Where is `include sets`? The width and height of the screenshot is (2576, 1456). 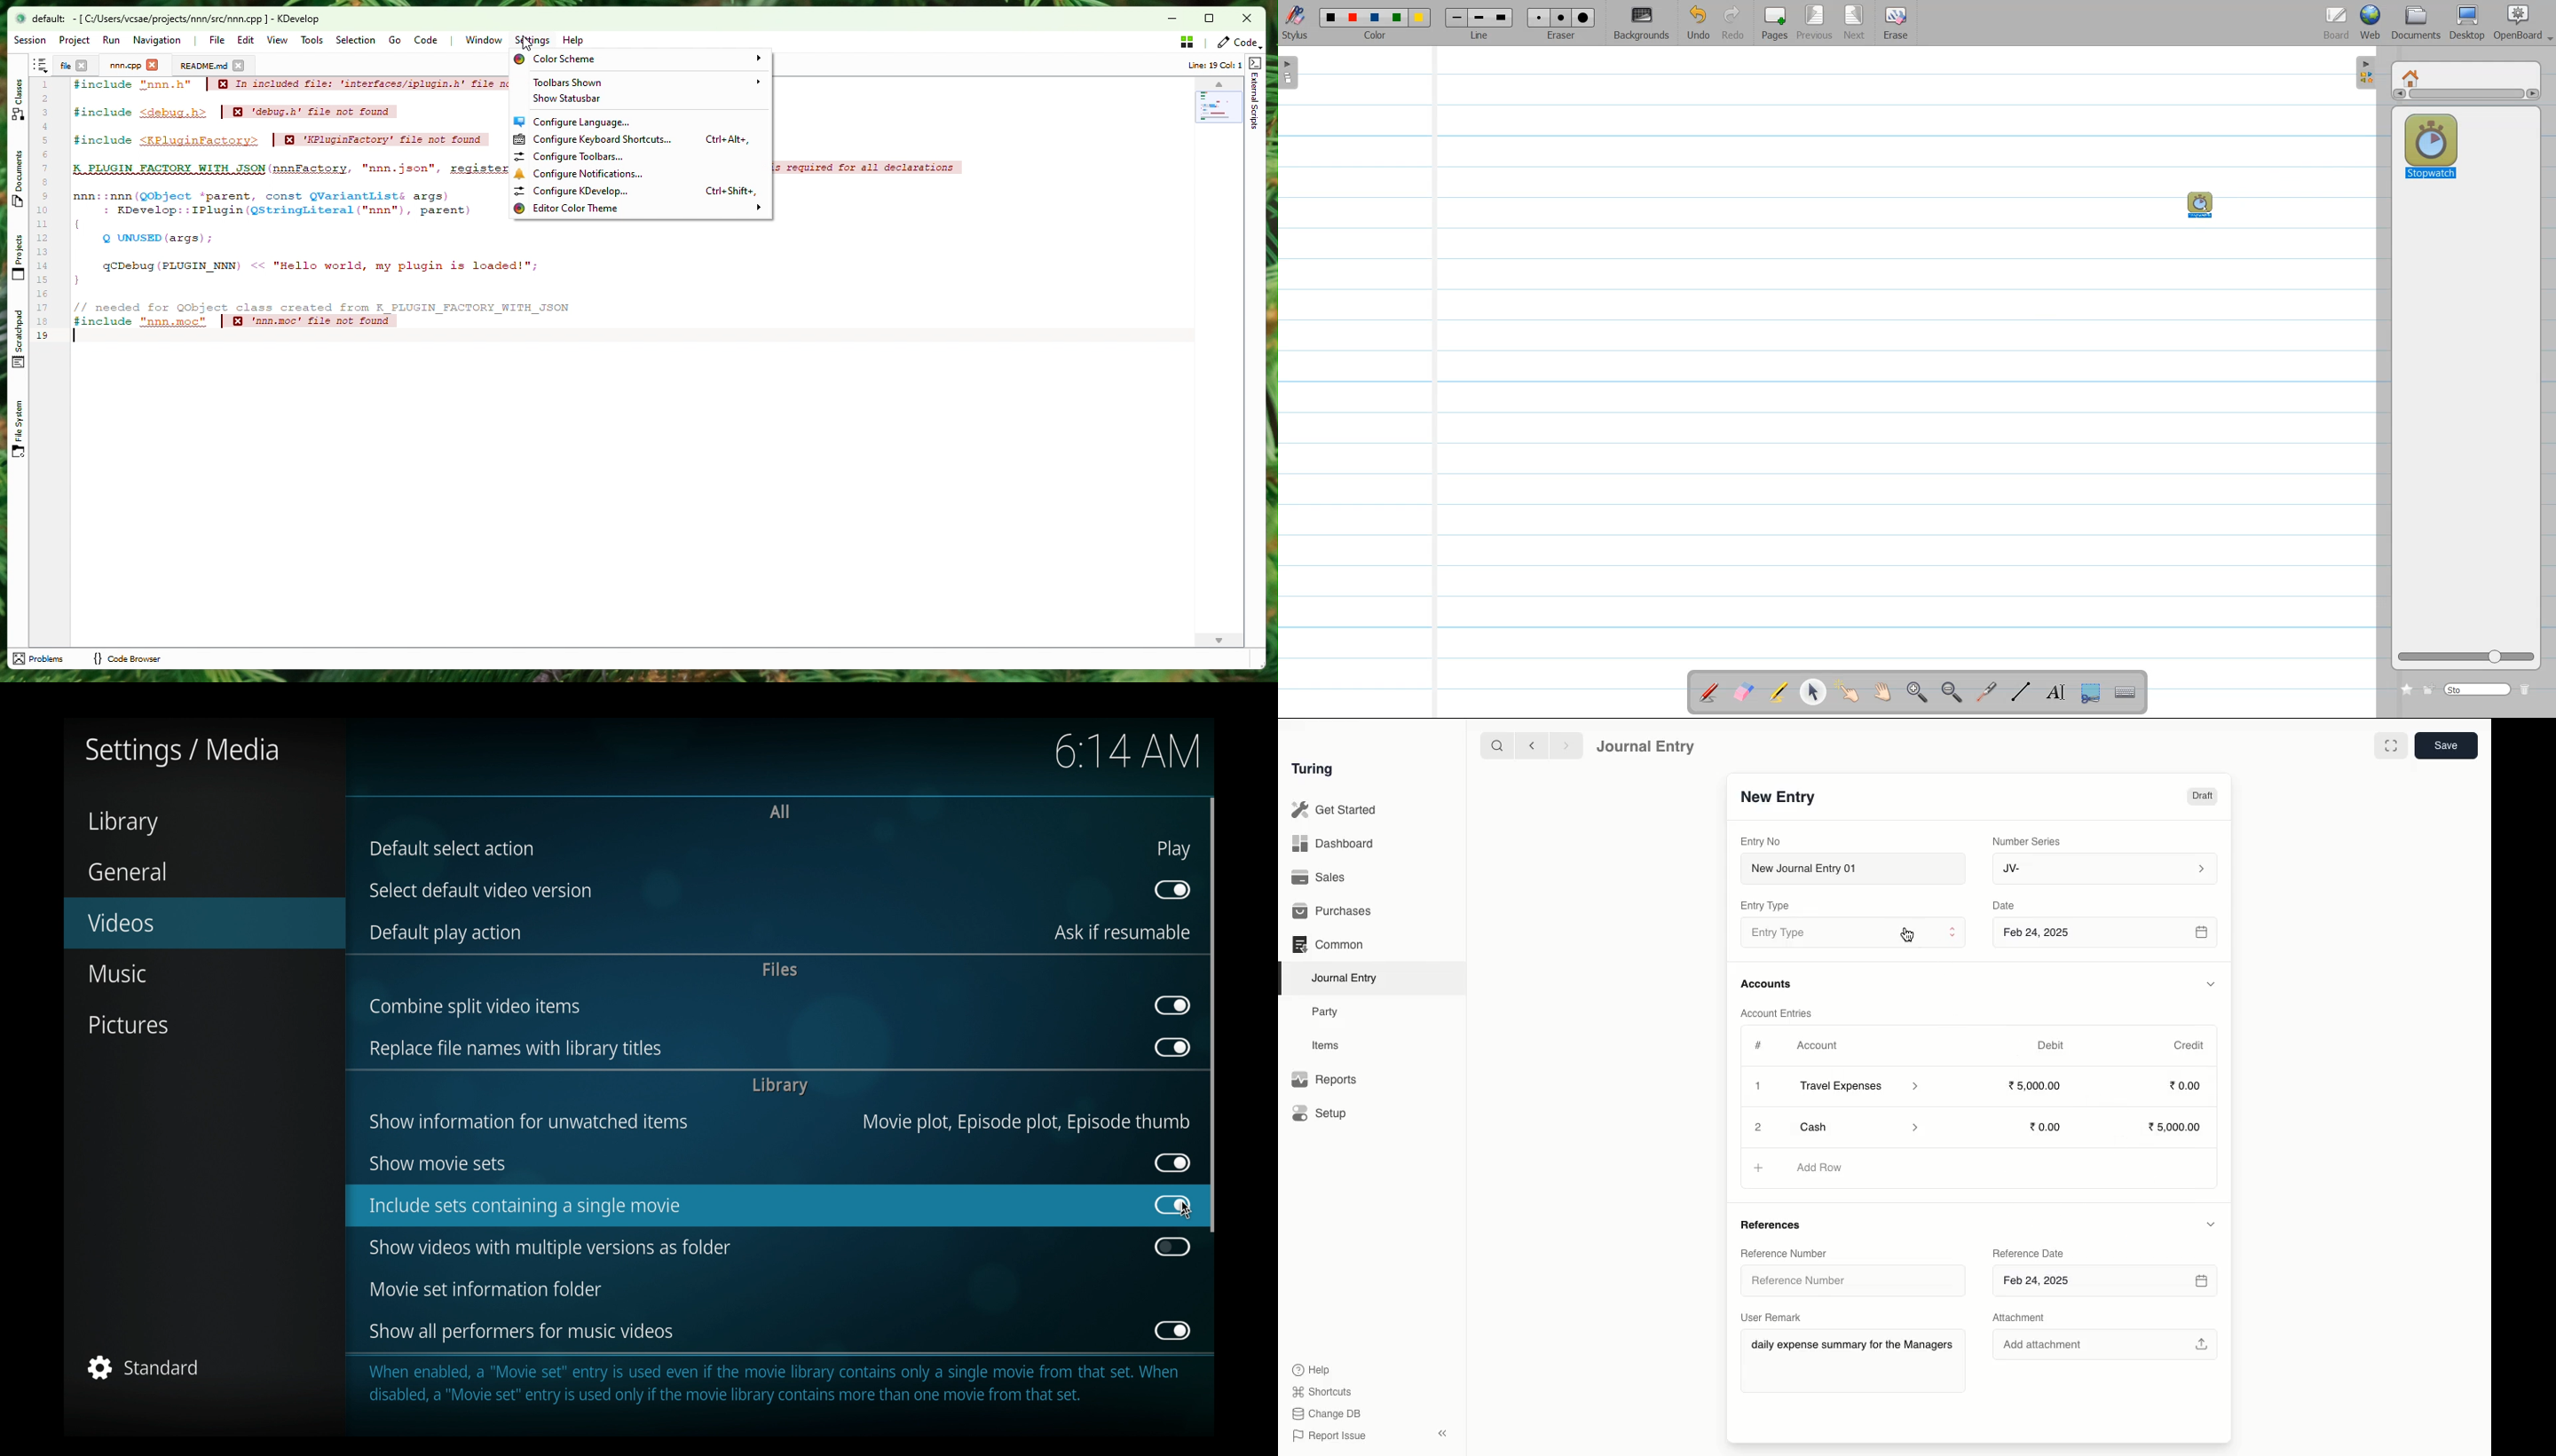
include sets is located at coordinates (522, 1207).